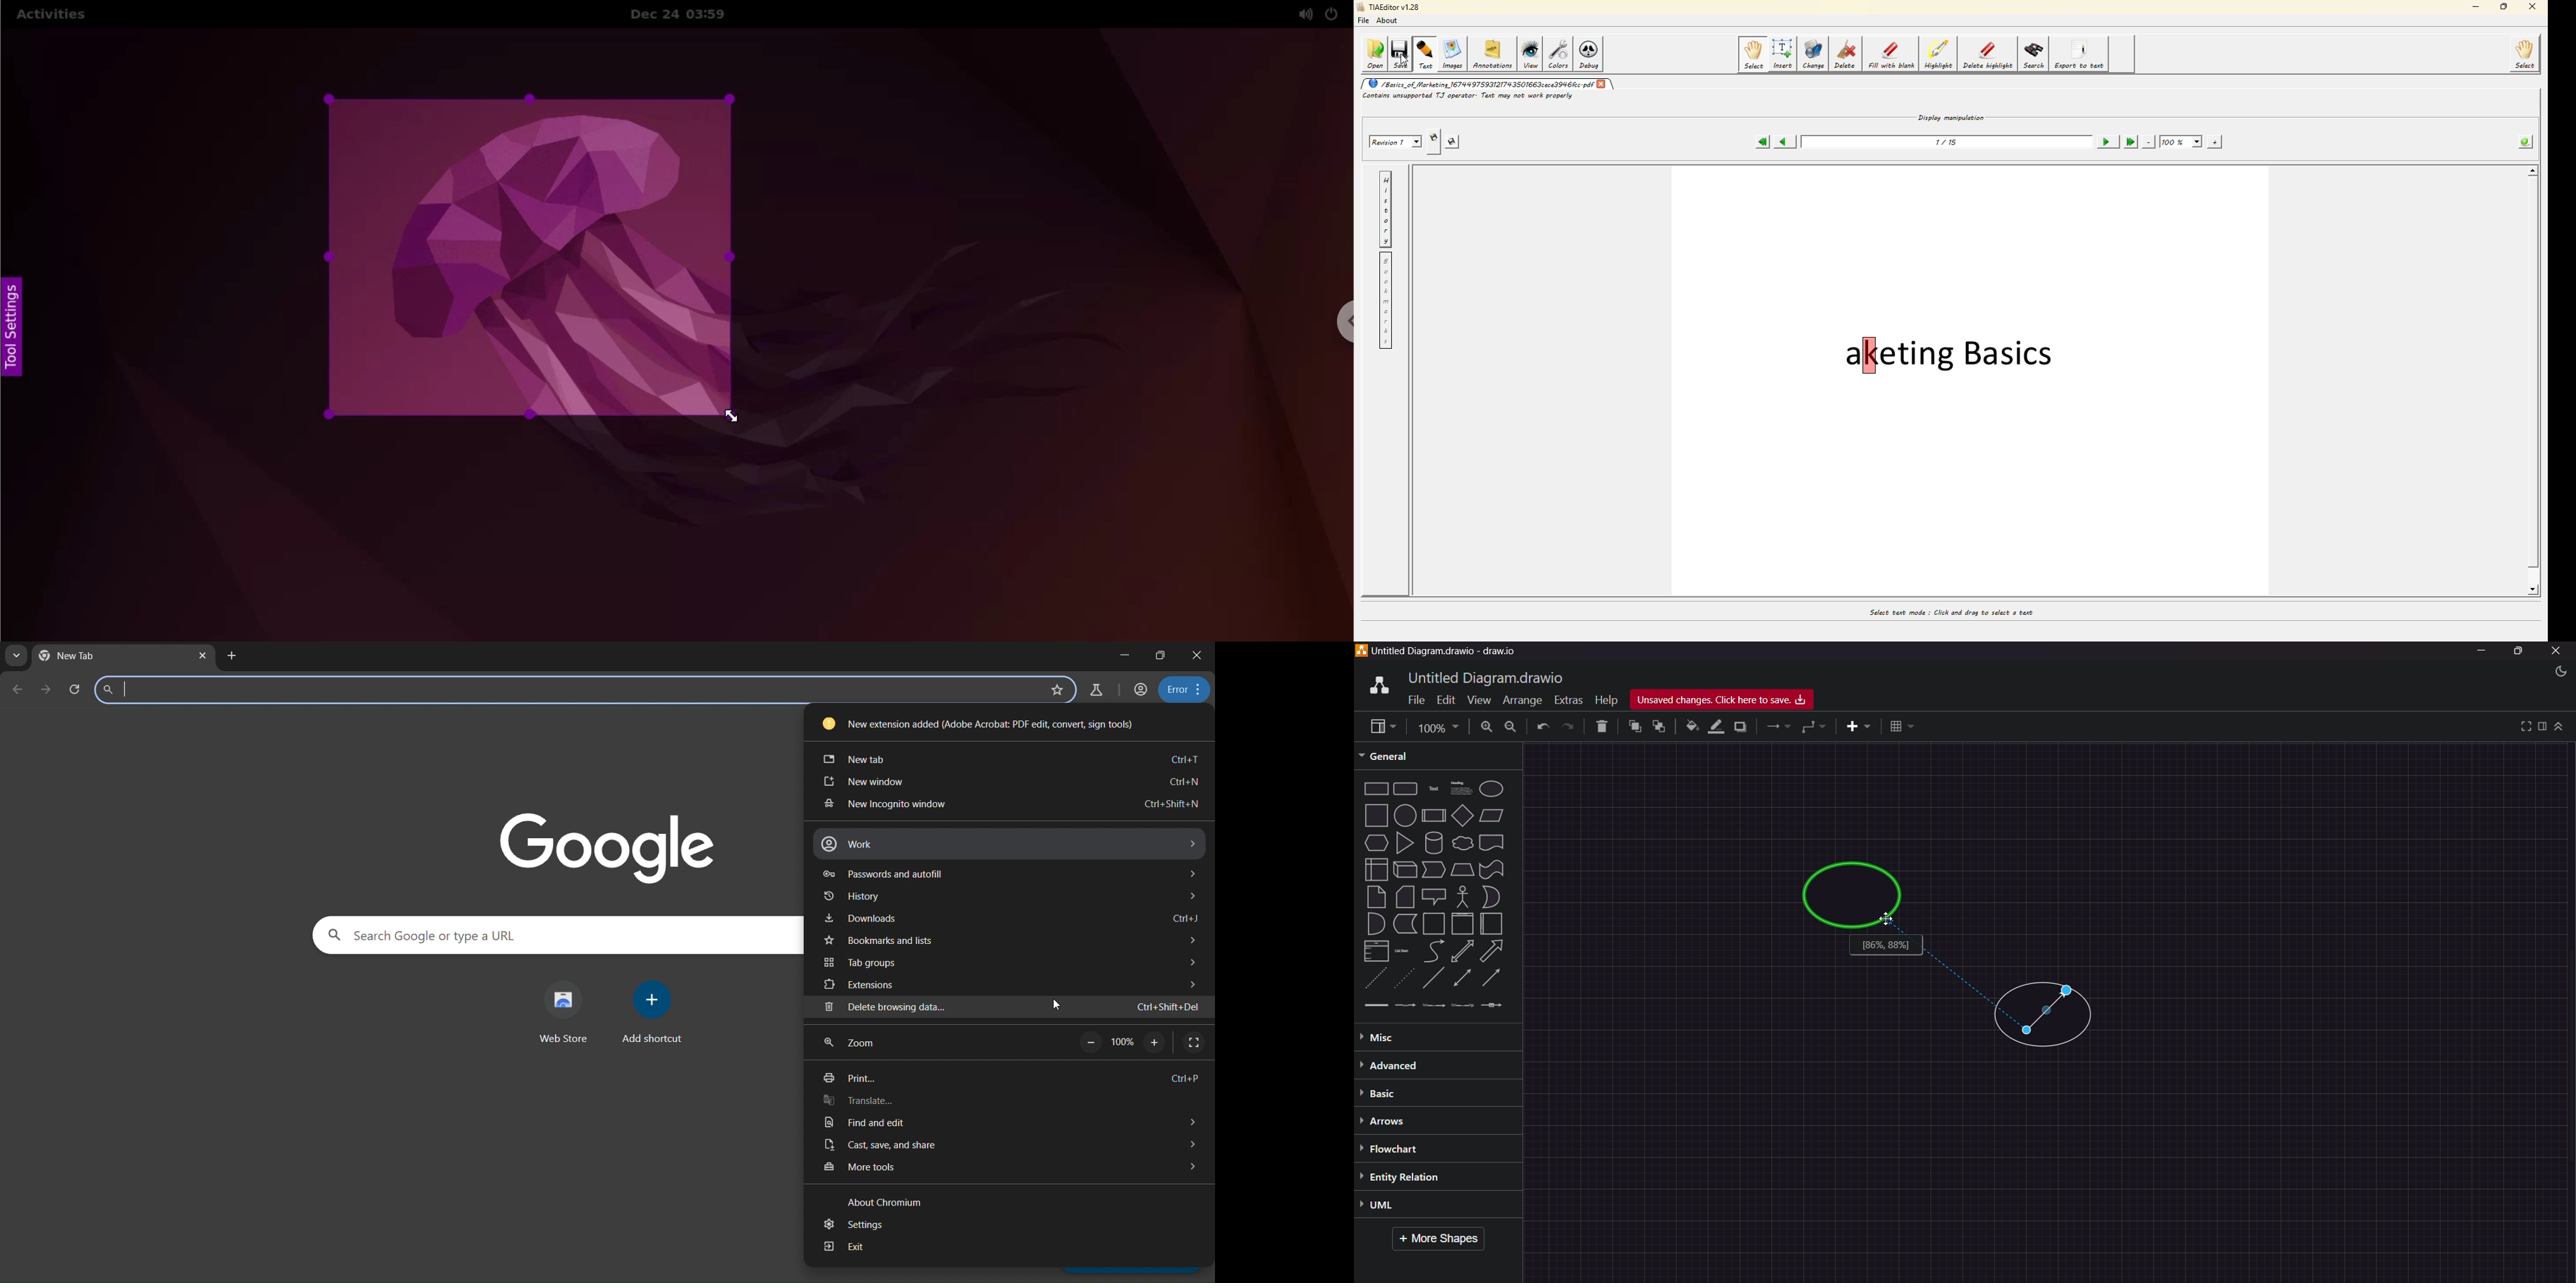 The height and width of the screenshot is (1288, 2576). Describe the element at coordinates (1154, 1044) in the screenshot. I see `zoom in` at that location.